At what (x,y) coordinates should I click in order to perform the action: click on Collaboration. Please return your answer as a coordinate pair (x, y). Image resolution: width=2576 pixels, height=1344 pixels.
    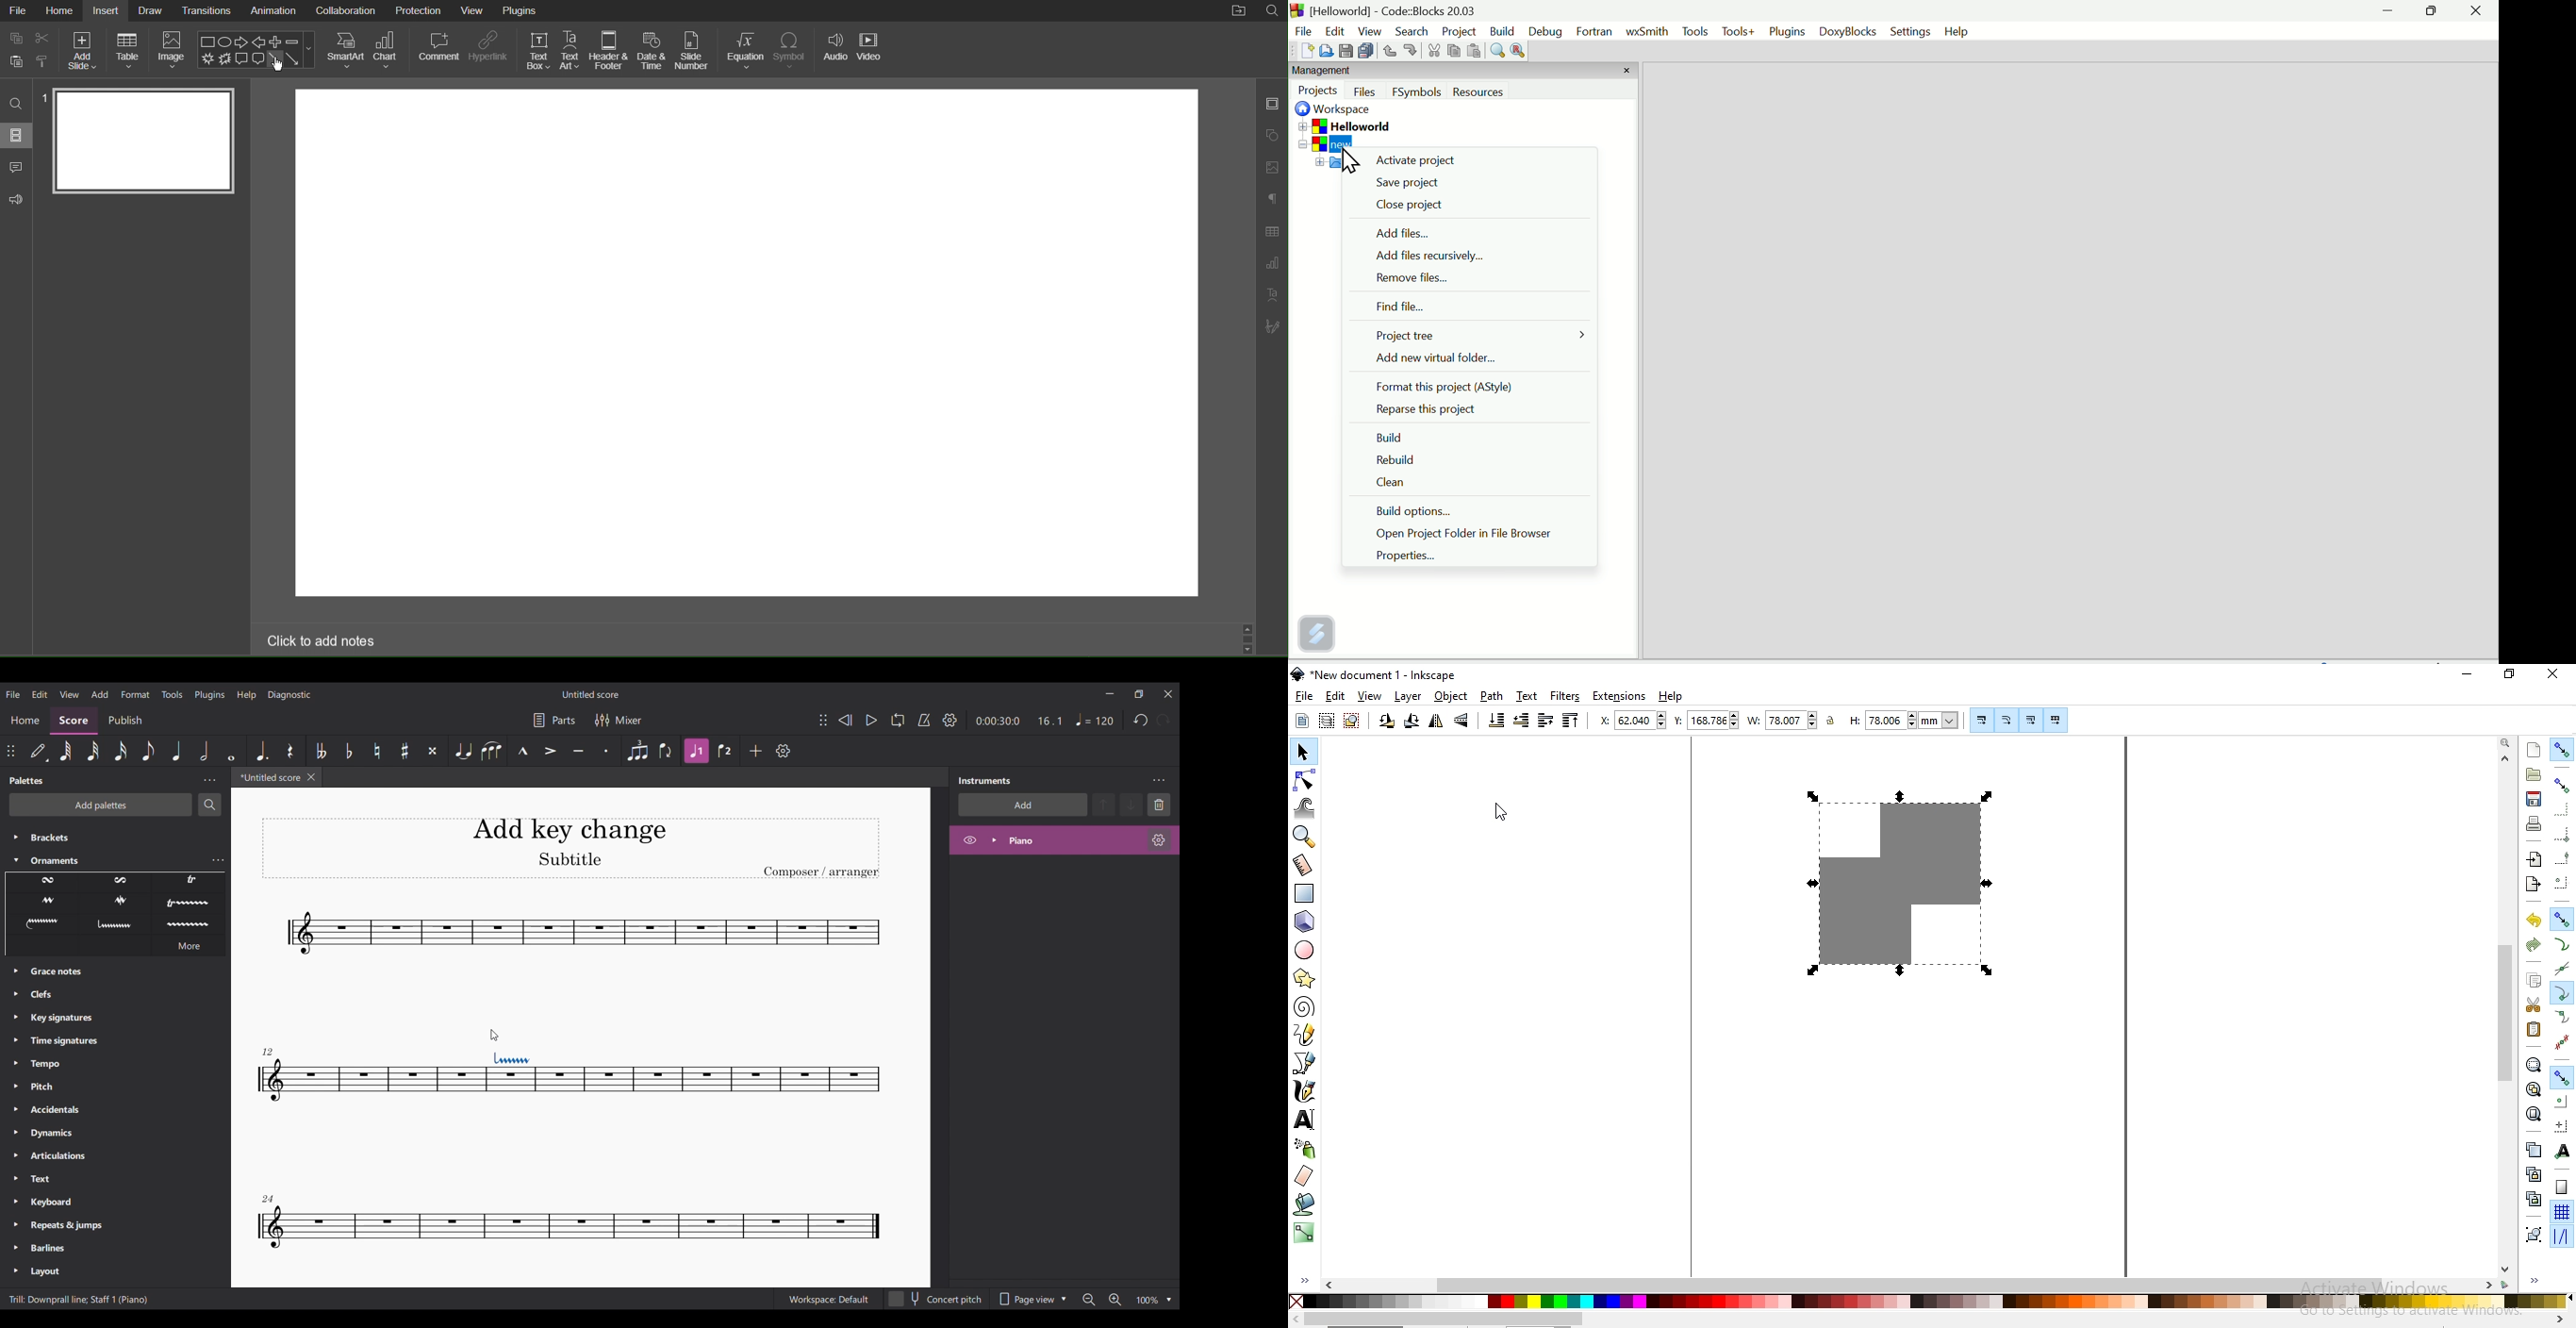
    Looking at the image, I should click on (344, 11).